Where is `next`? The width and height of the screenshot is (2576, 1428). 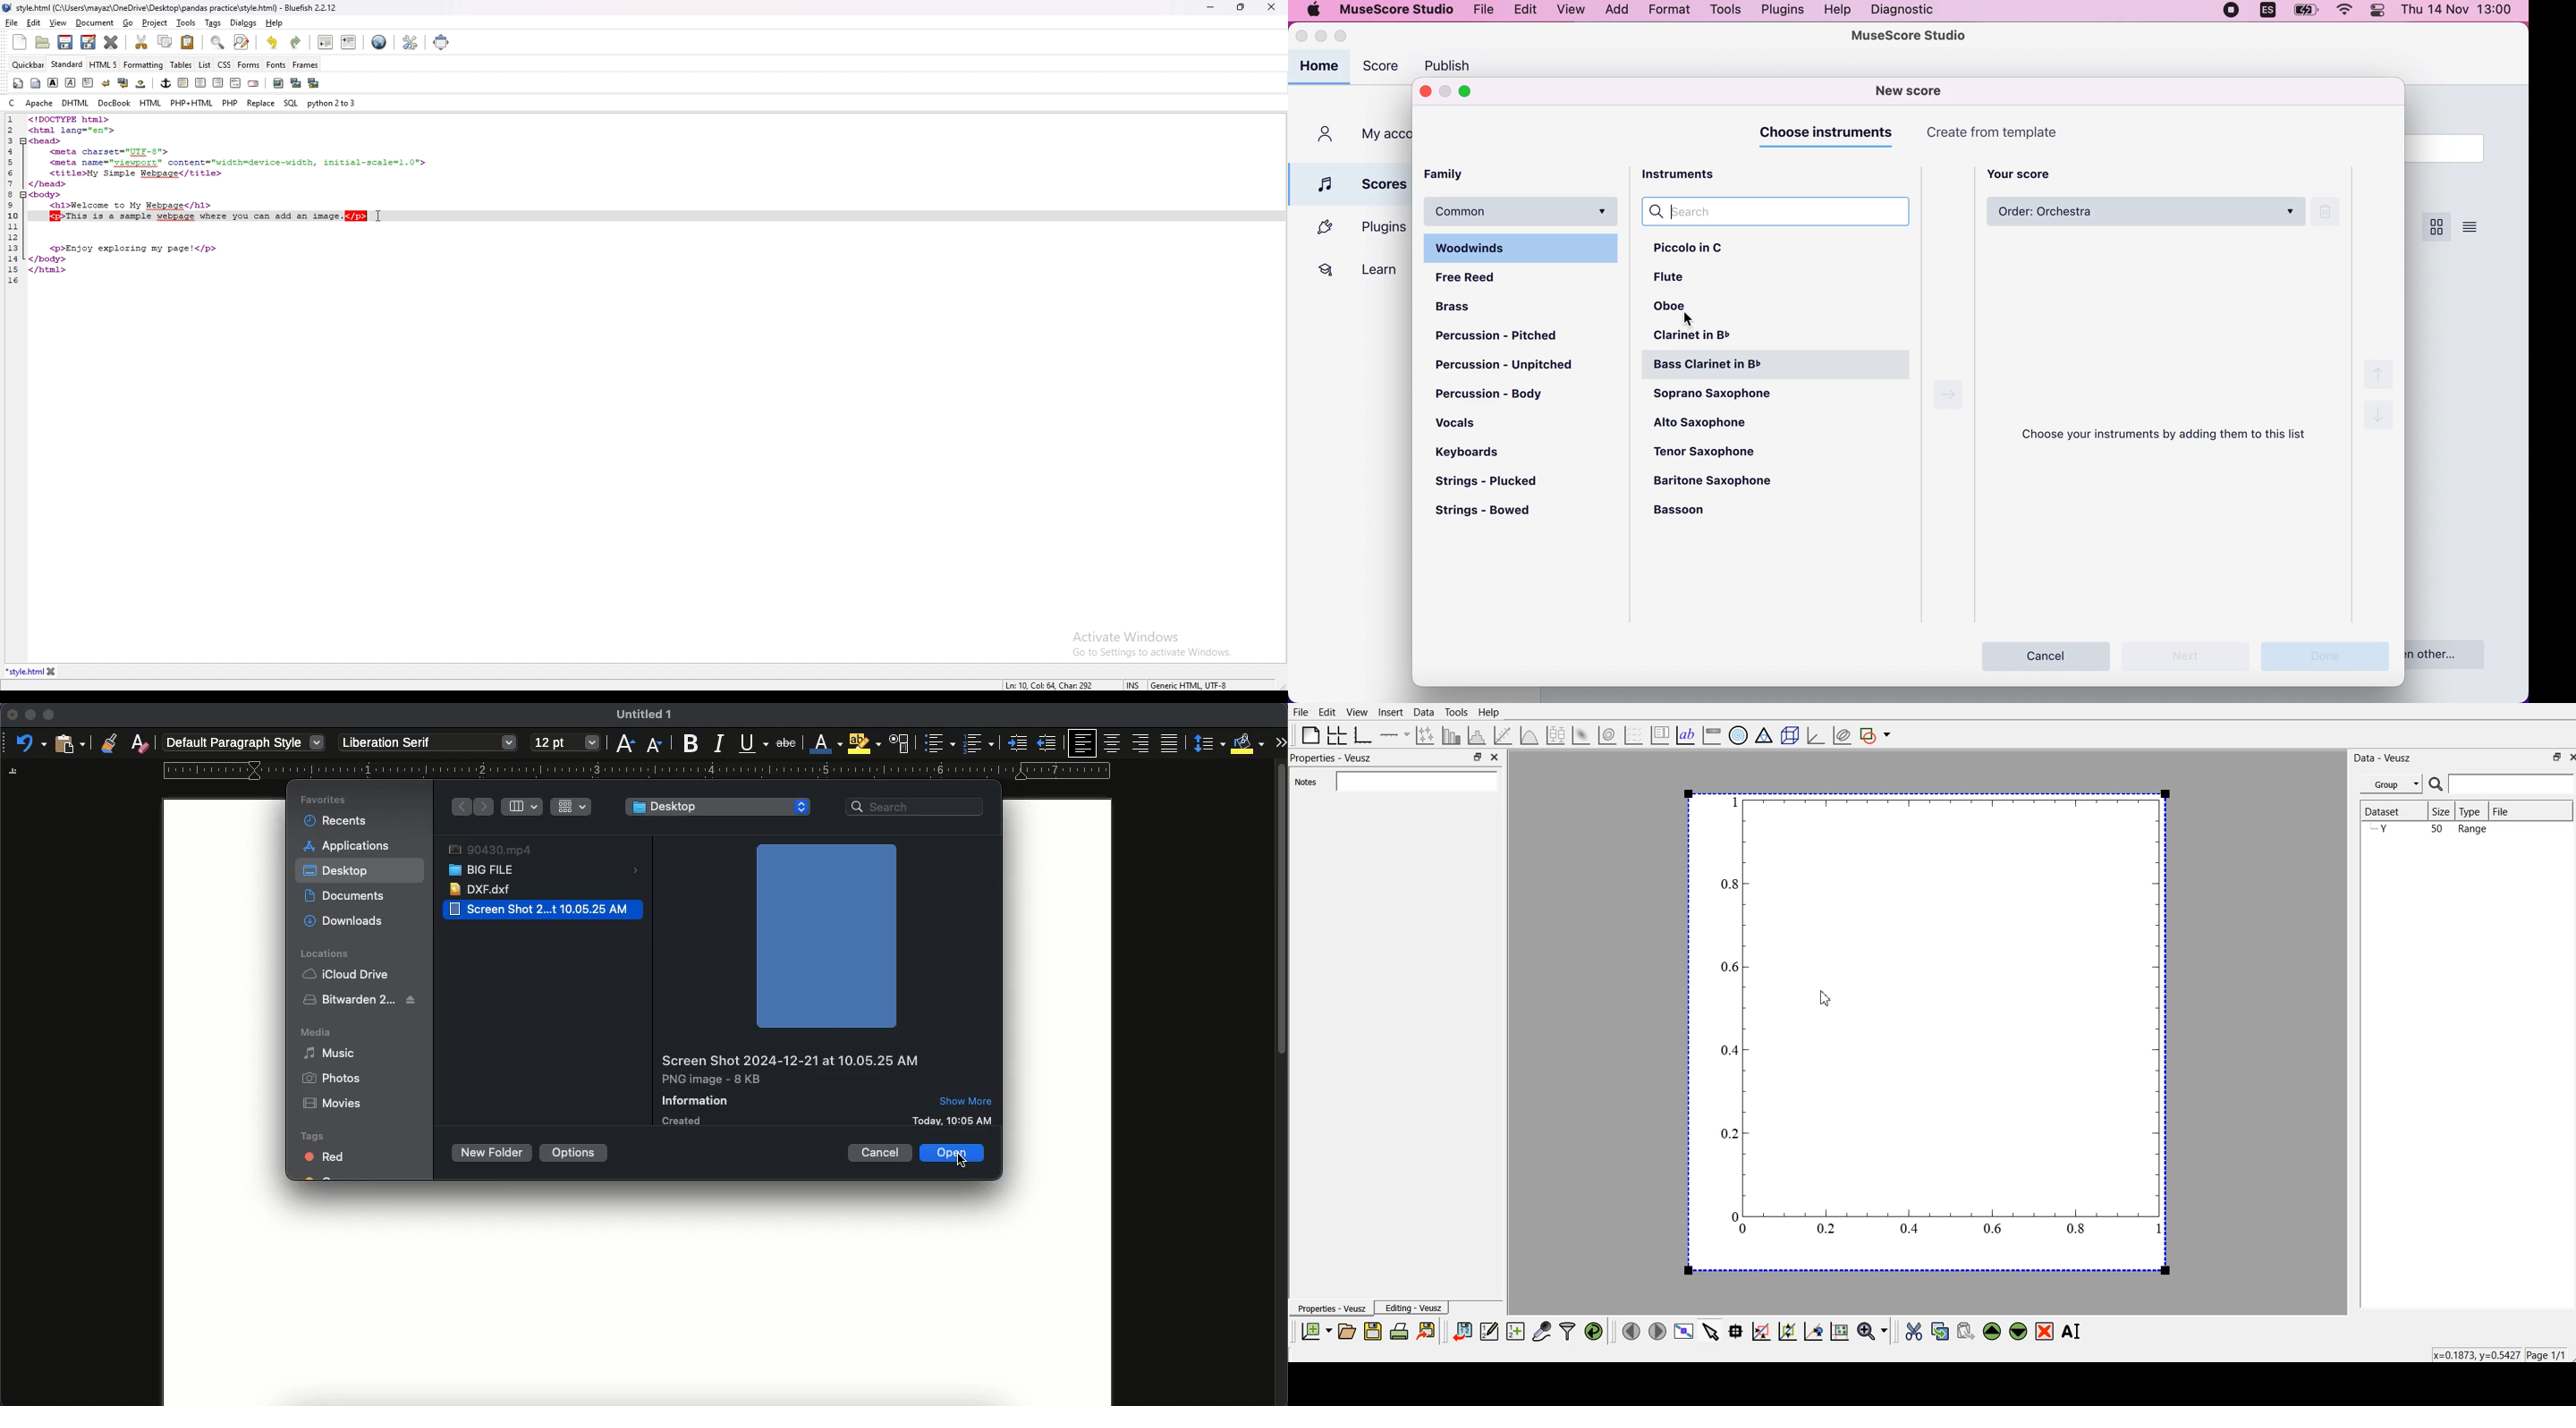 next is located at coordinates (2191, 656).